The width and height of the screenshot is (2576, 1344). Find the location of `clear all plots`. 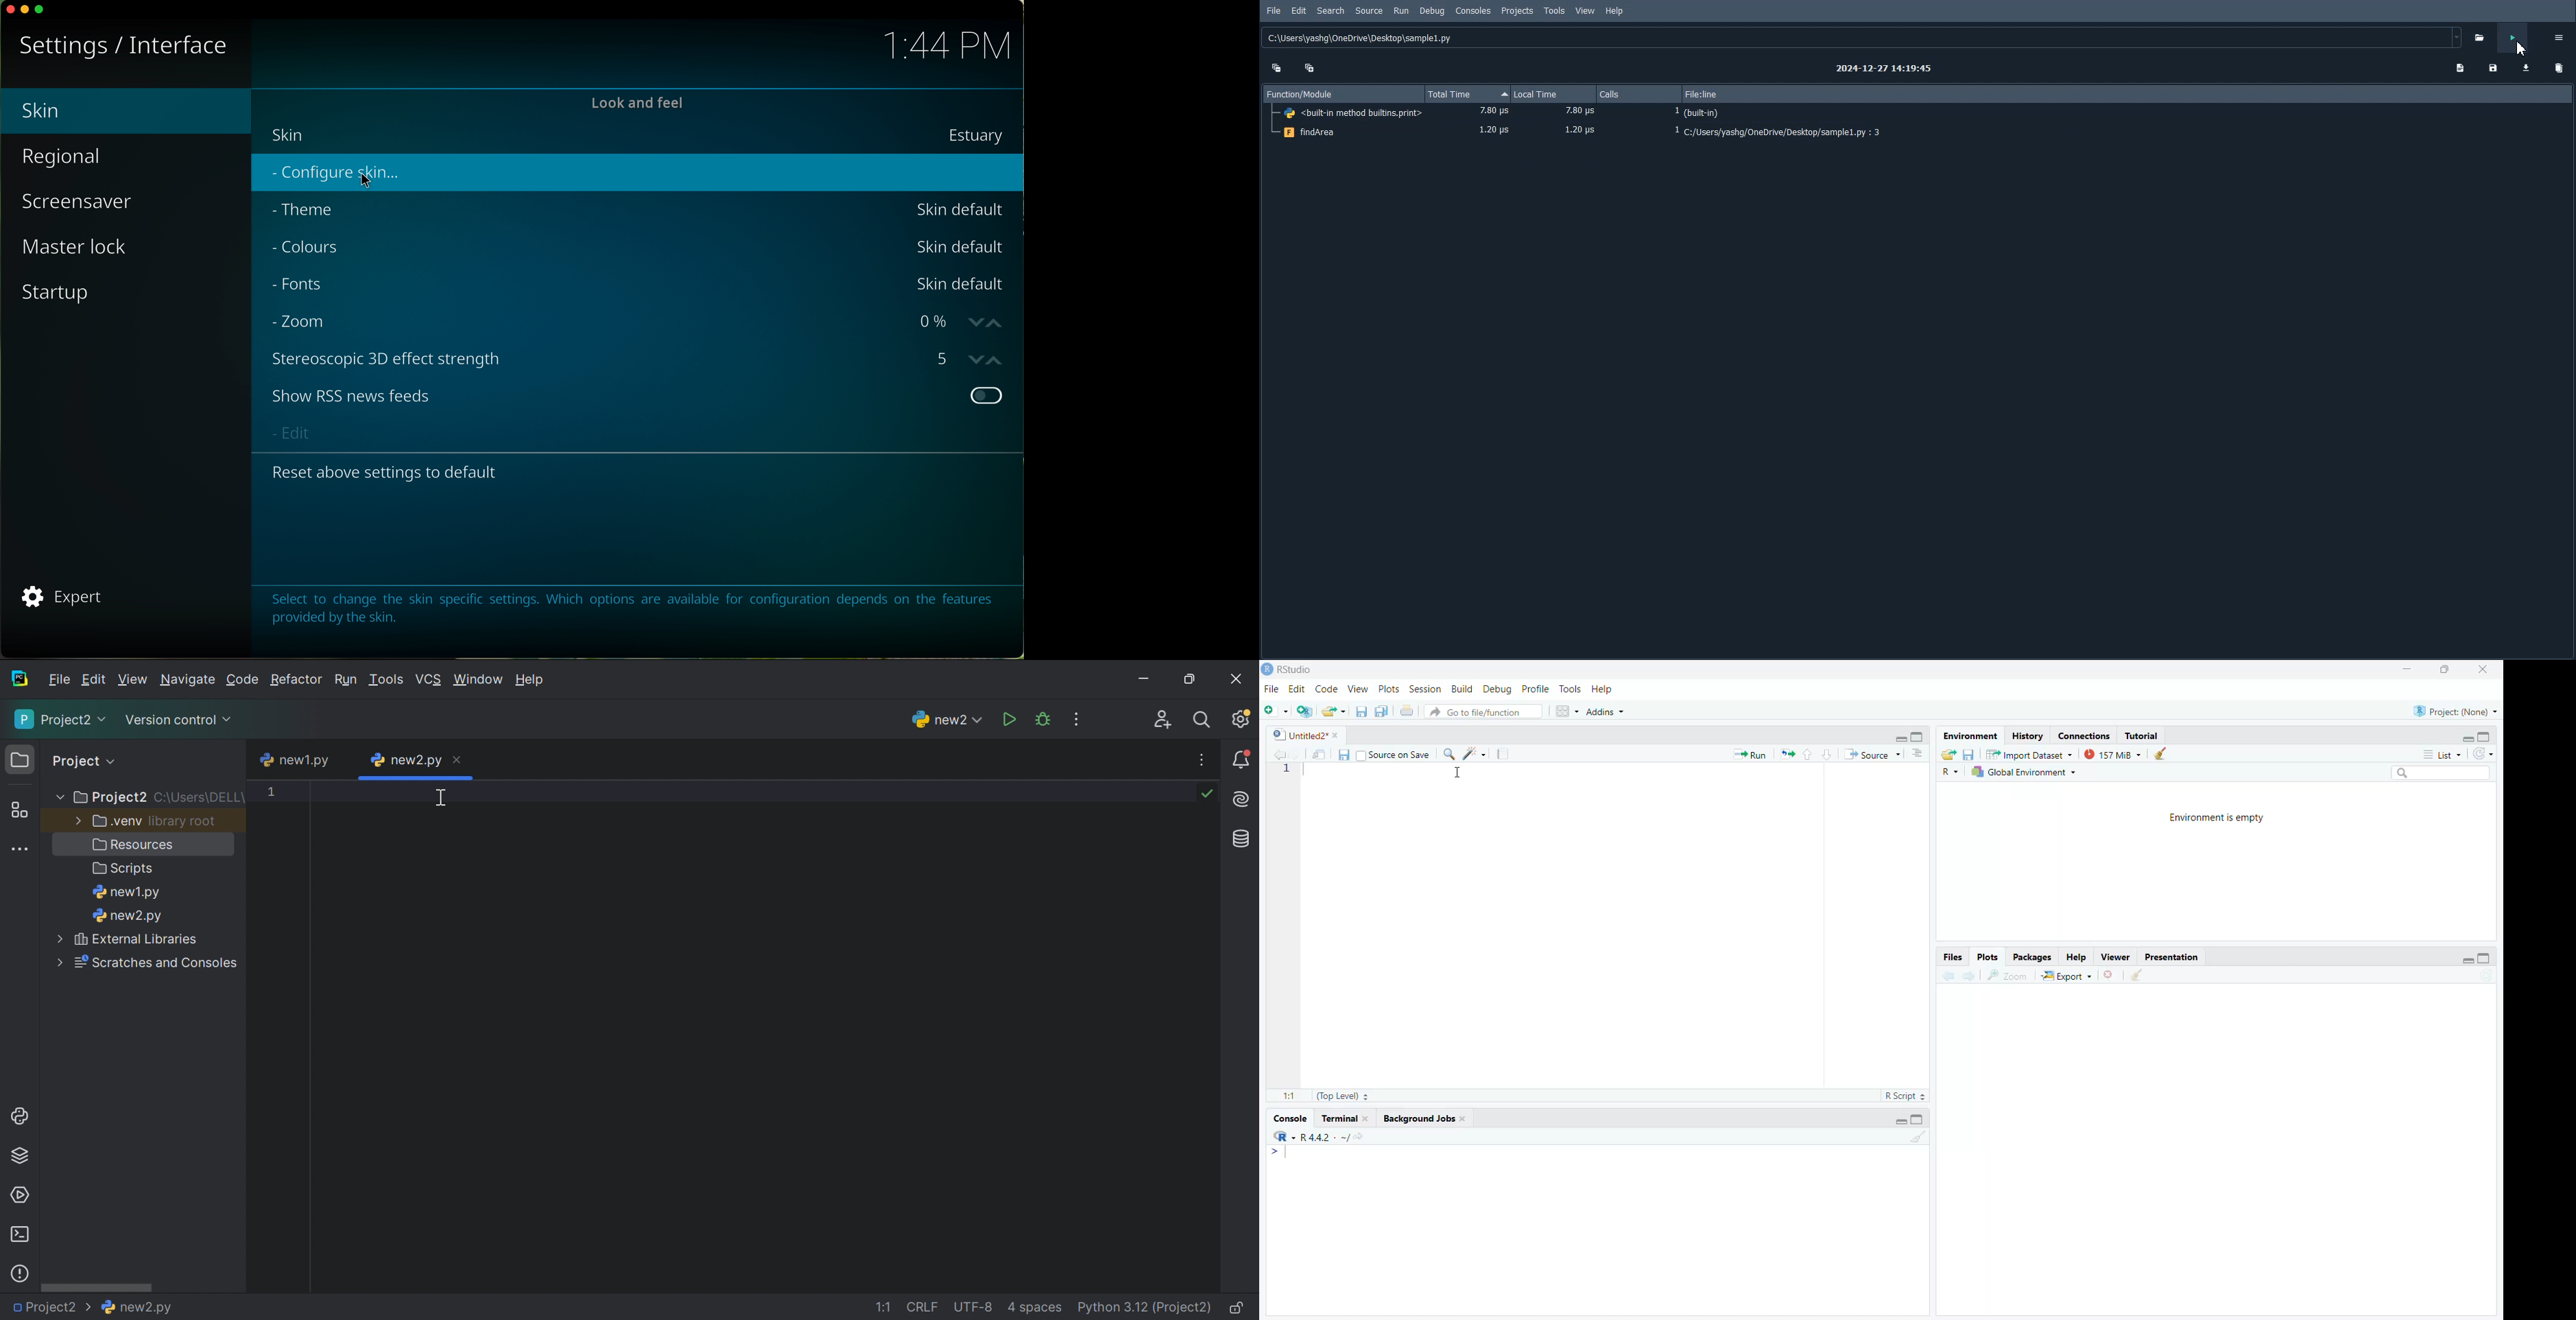

clear all plots is located at coordinates (2137, 975).